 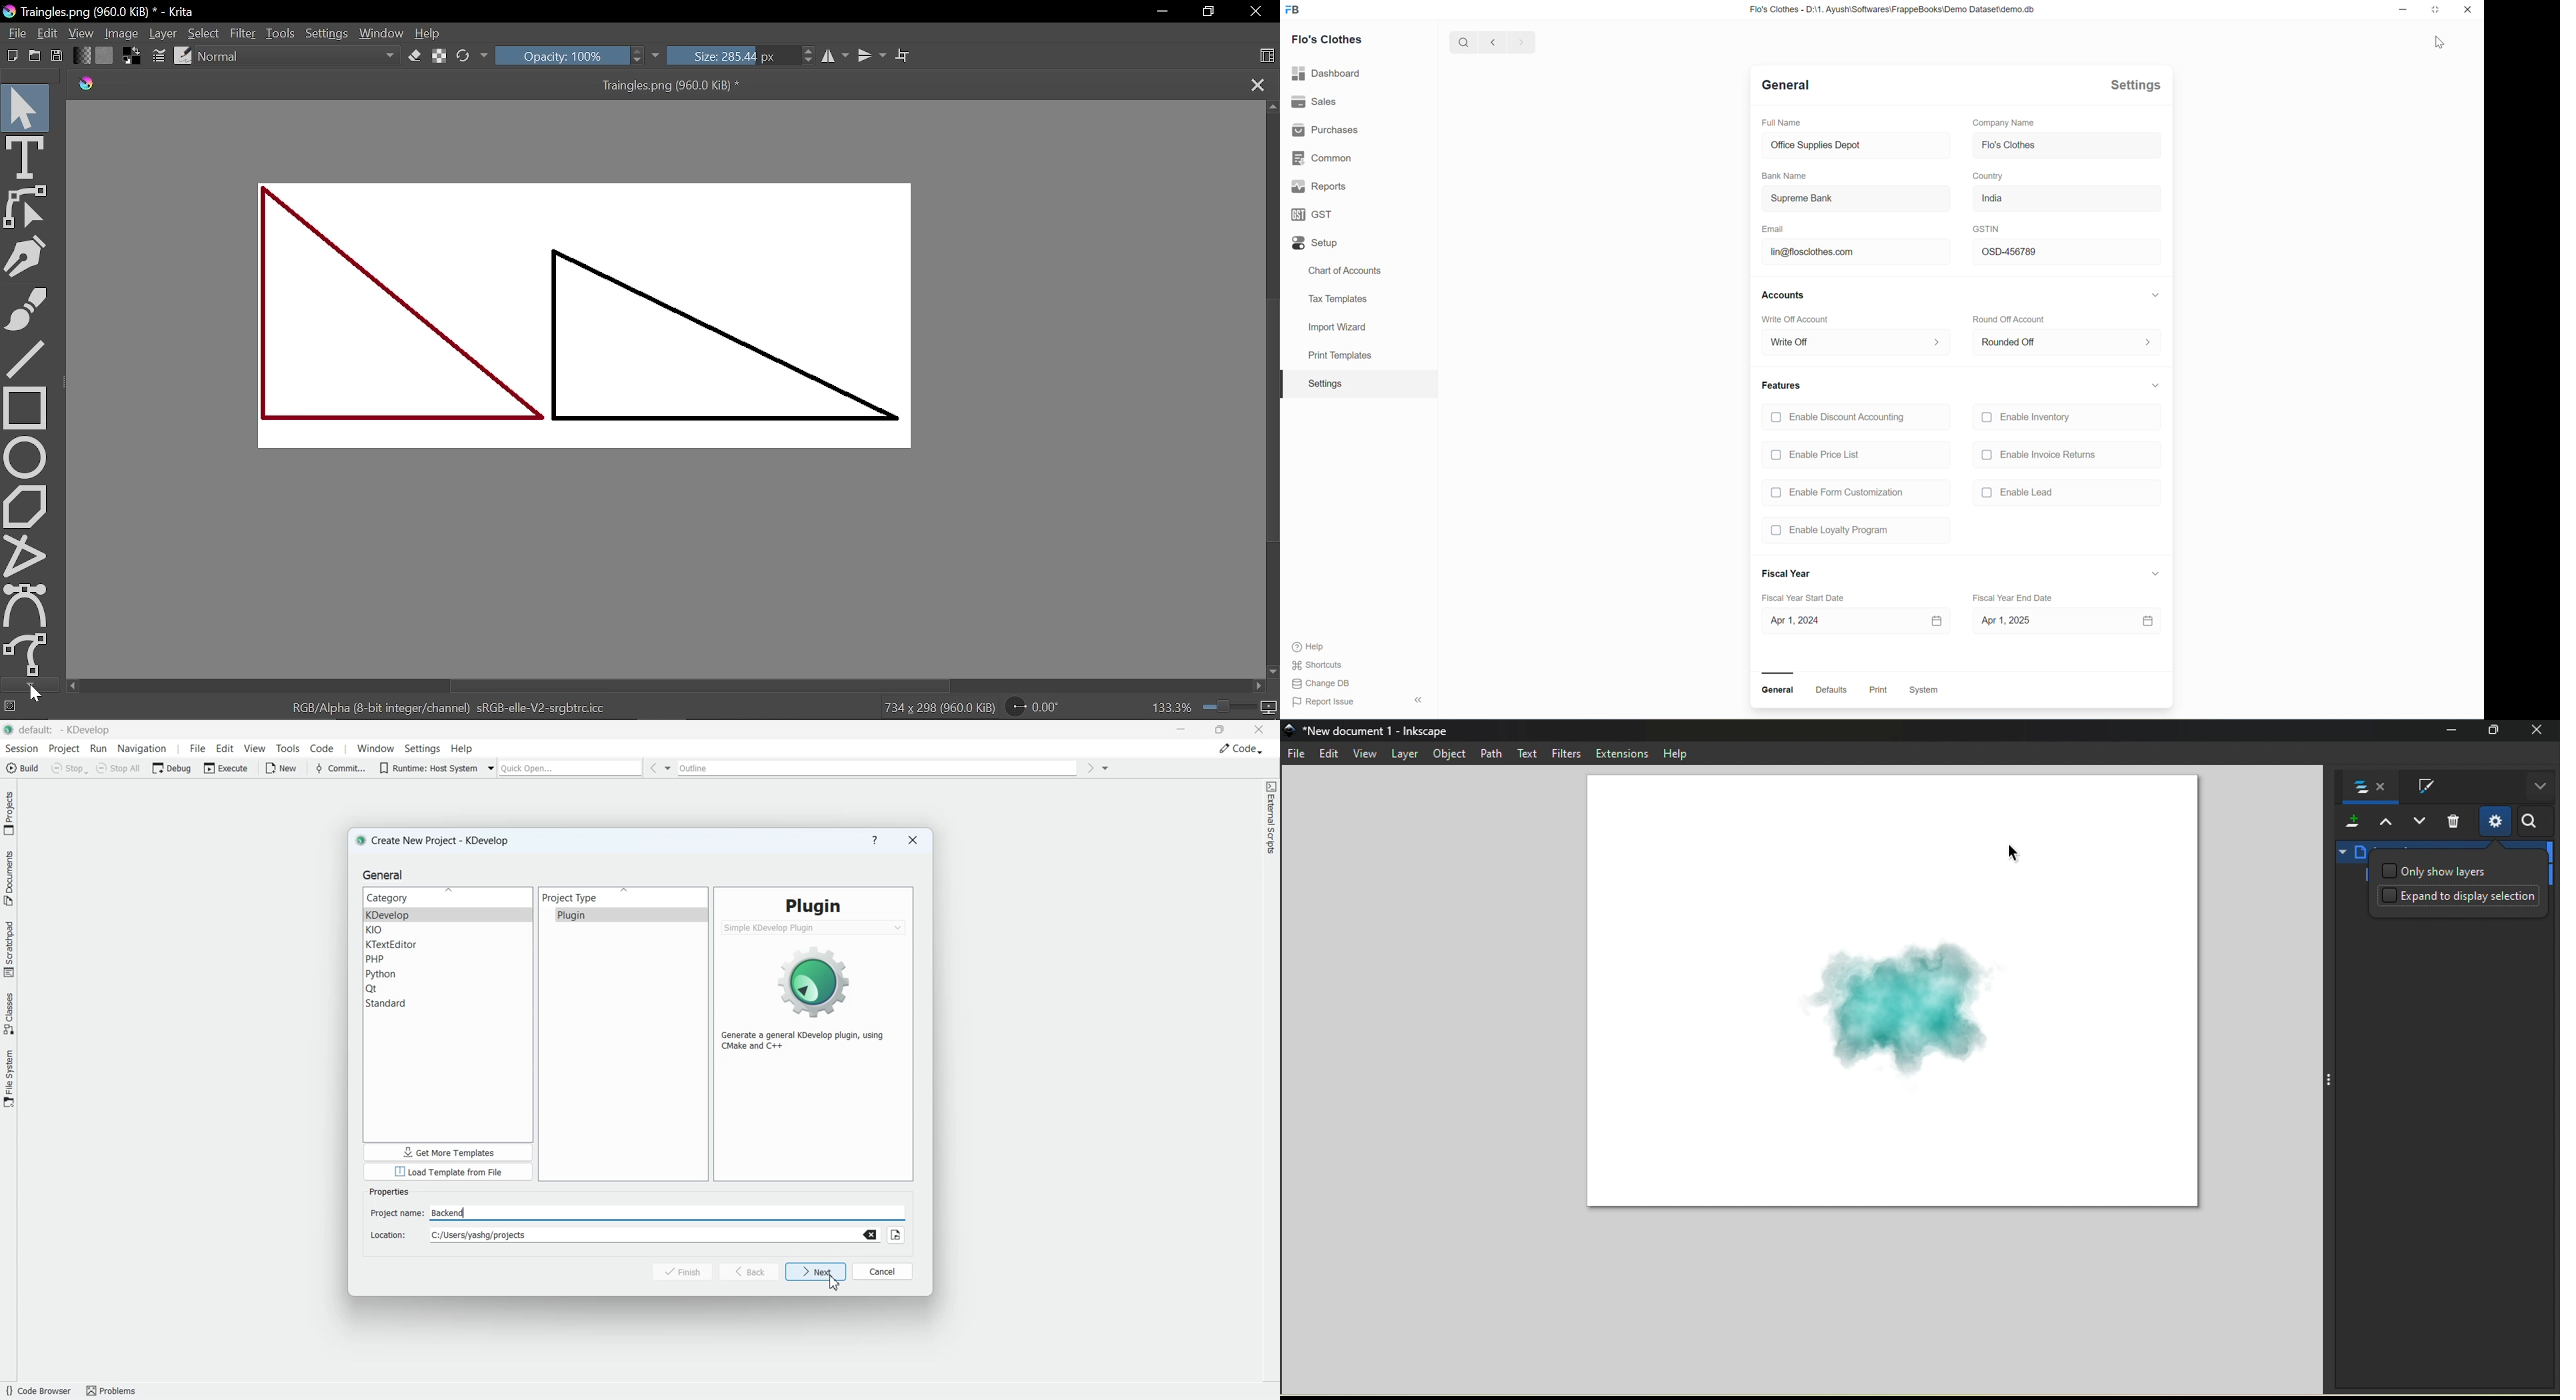 I want to click on Supreme Bank, so click(x=1856, y=199).